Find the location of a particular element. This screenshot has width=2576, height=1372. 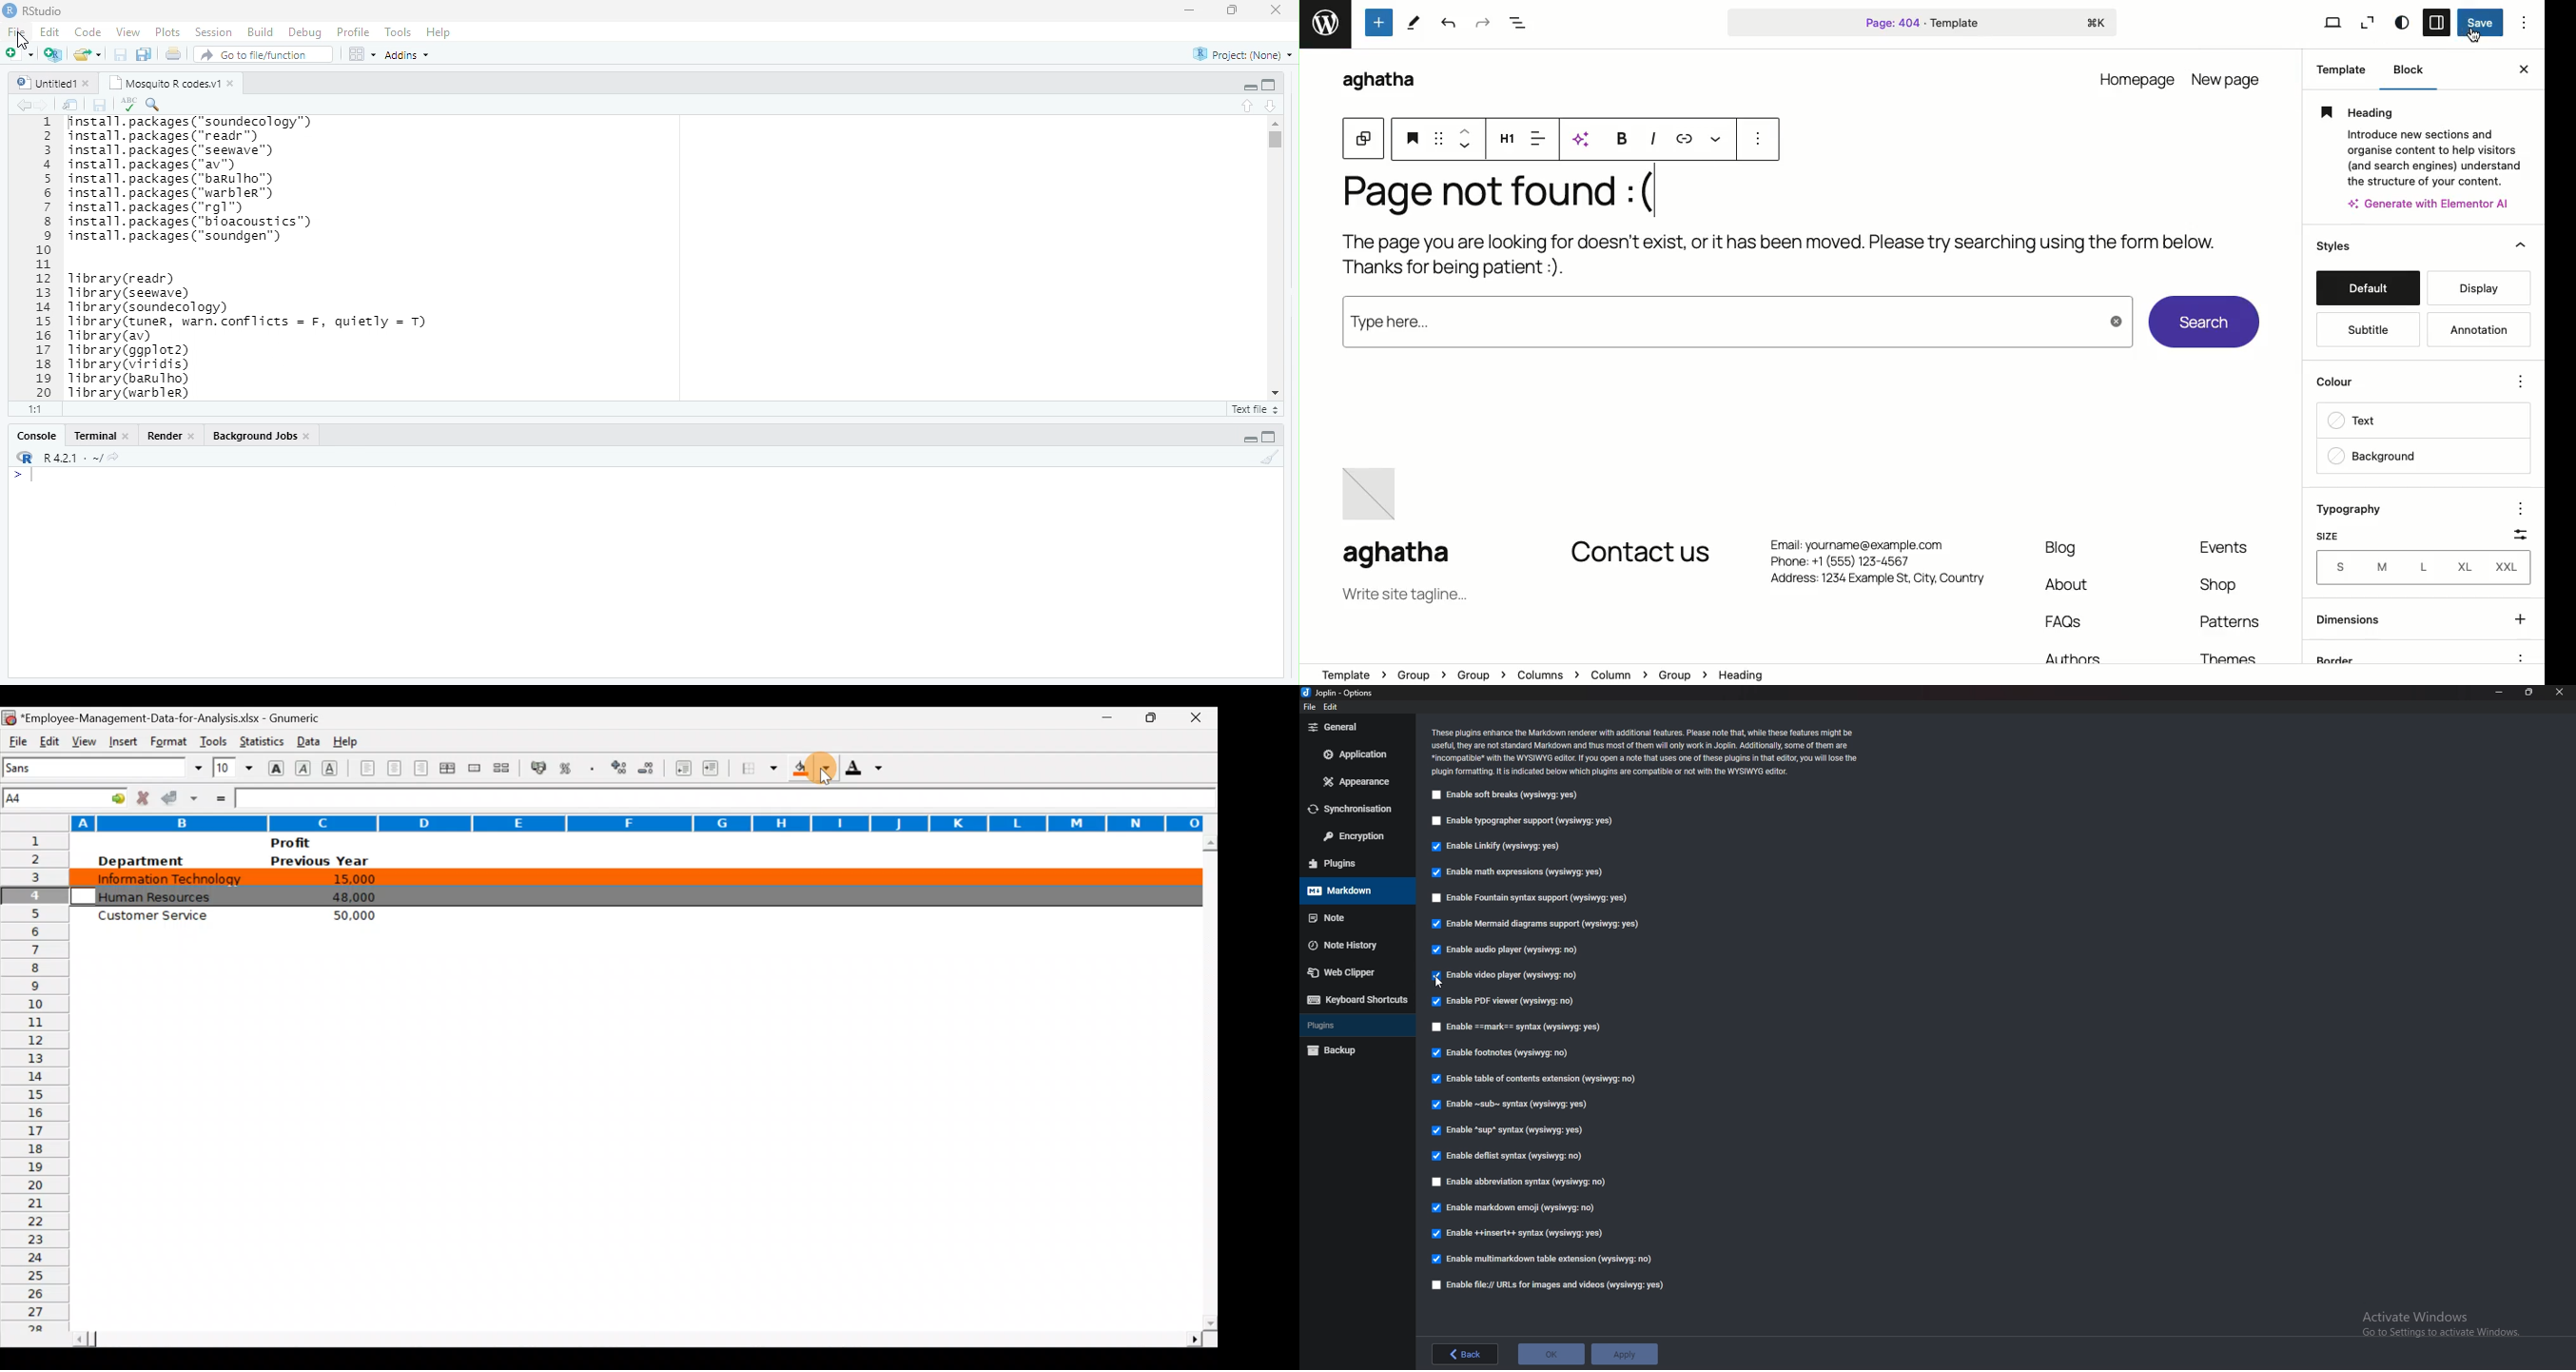

share is located at coordinates (113, 457).